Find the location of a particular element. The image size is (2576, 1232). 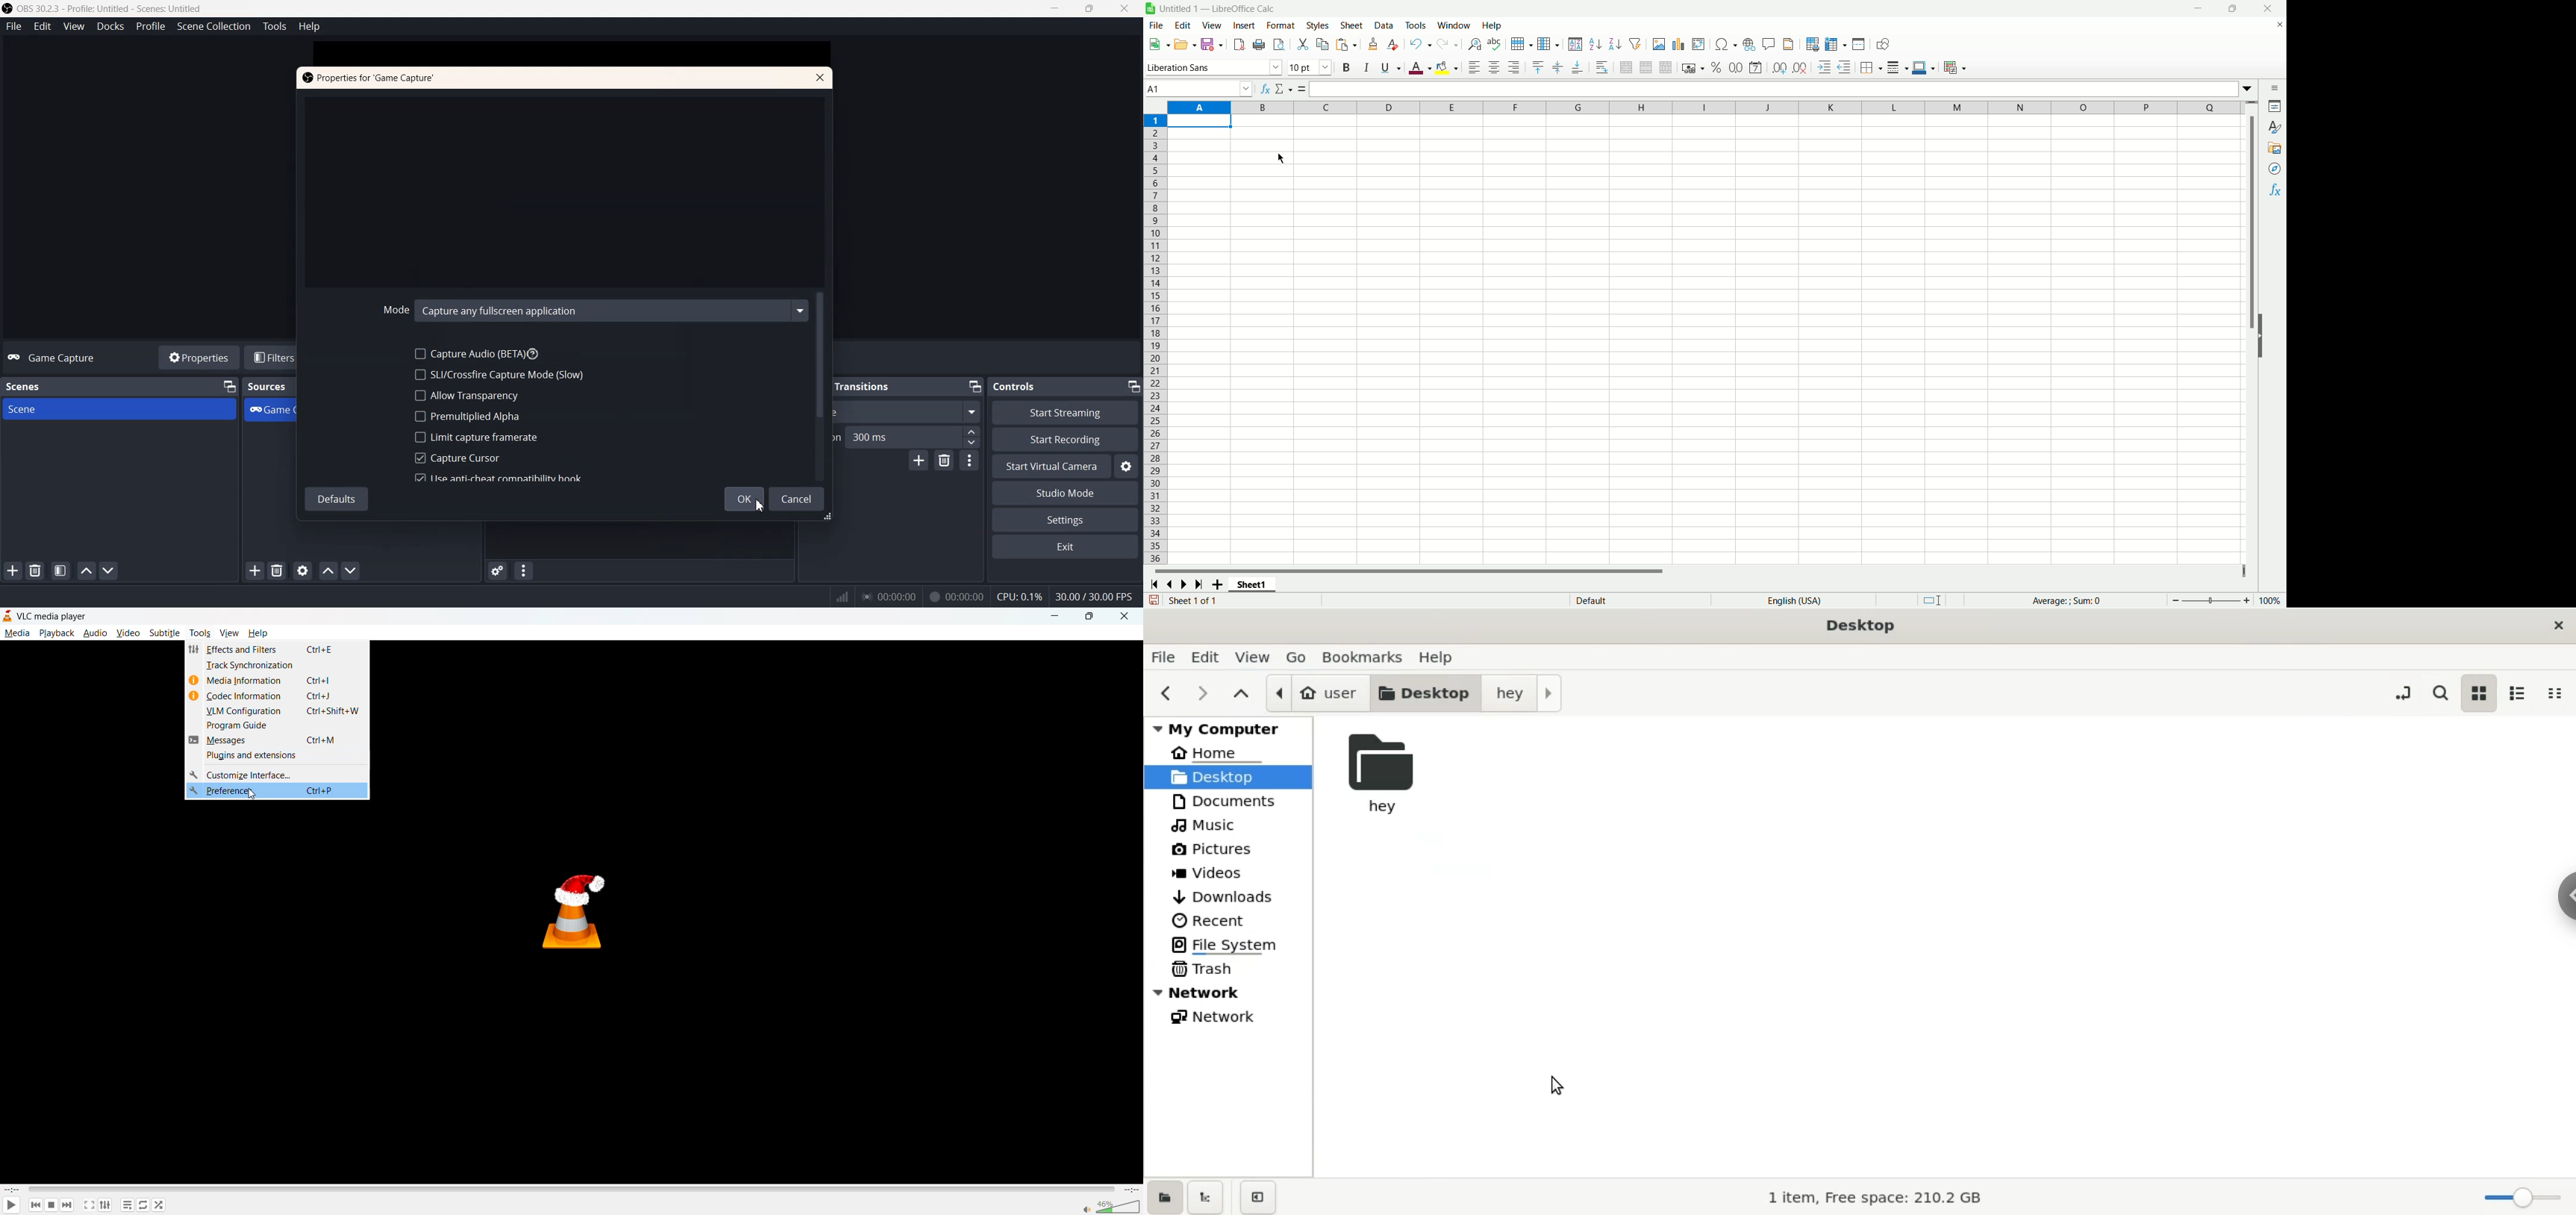

align right is located at coordinates (1515, 68).